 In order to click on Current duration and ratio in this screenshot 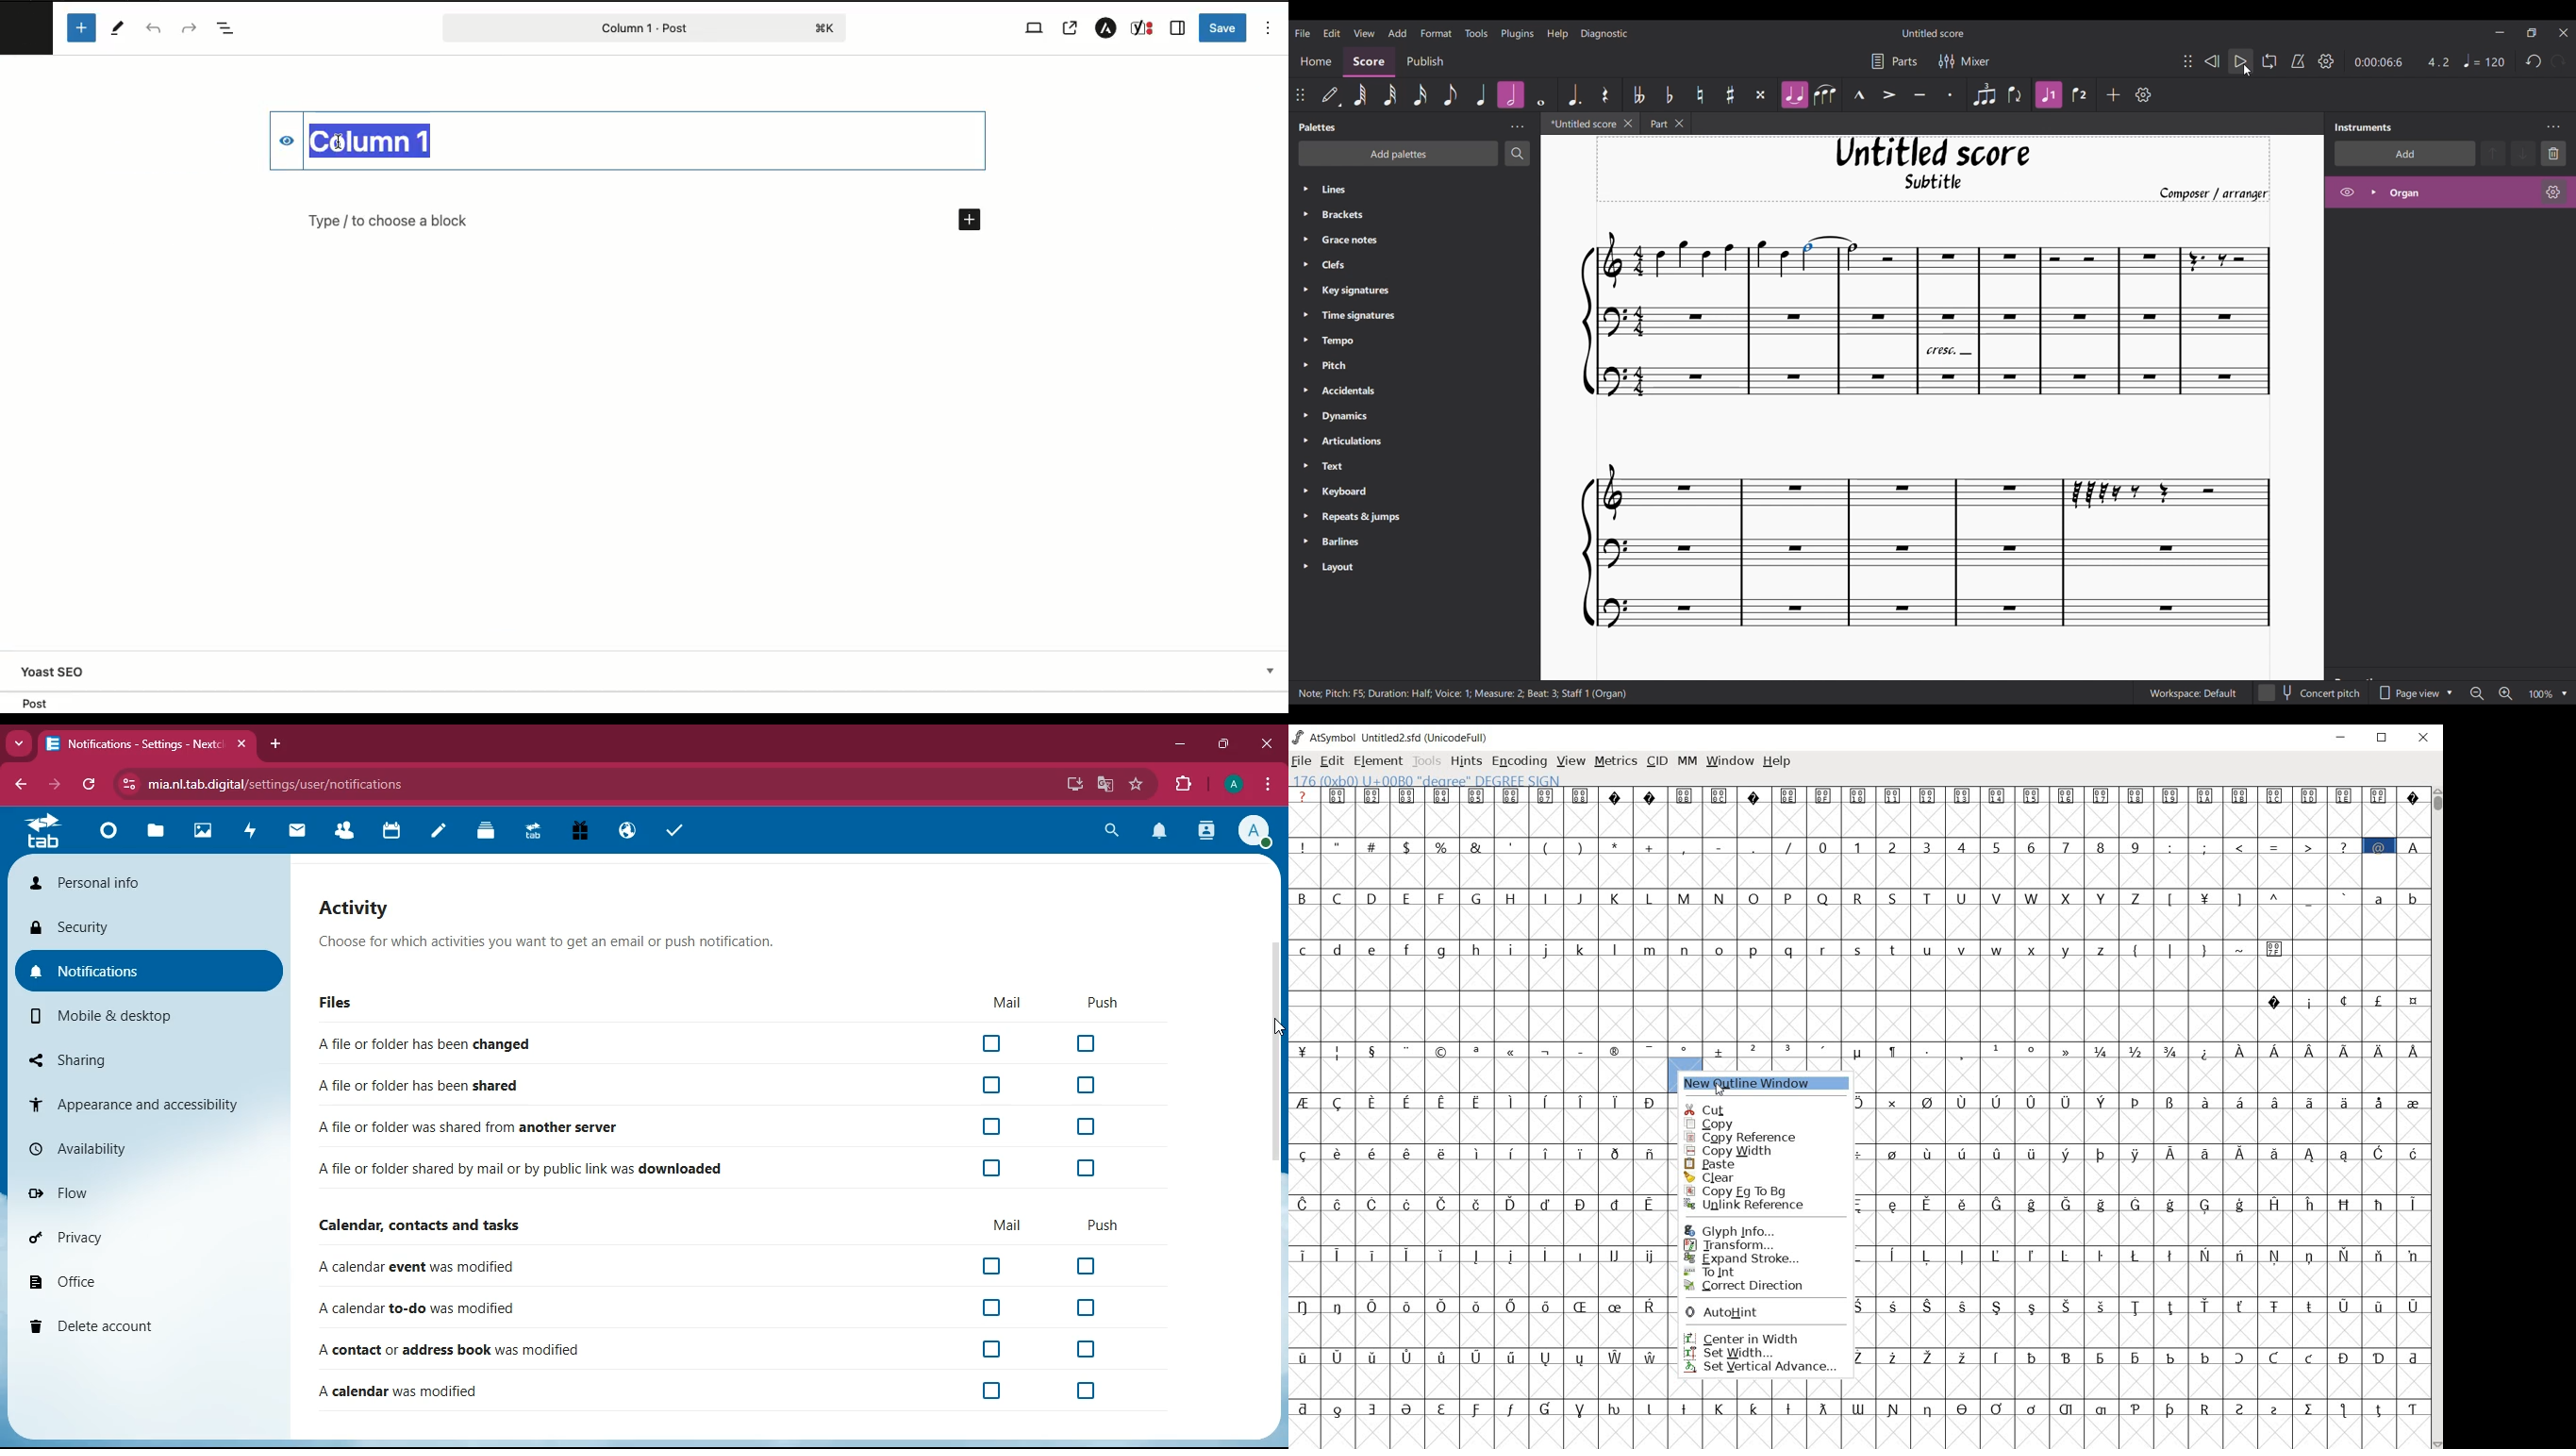, I will do `click(2402, 62)`.